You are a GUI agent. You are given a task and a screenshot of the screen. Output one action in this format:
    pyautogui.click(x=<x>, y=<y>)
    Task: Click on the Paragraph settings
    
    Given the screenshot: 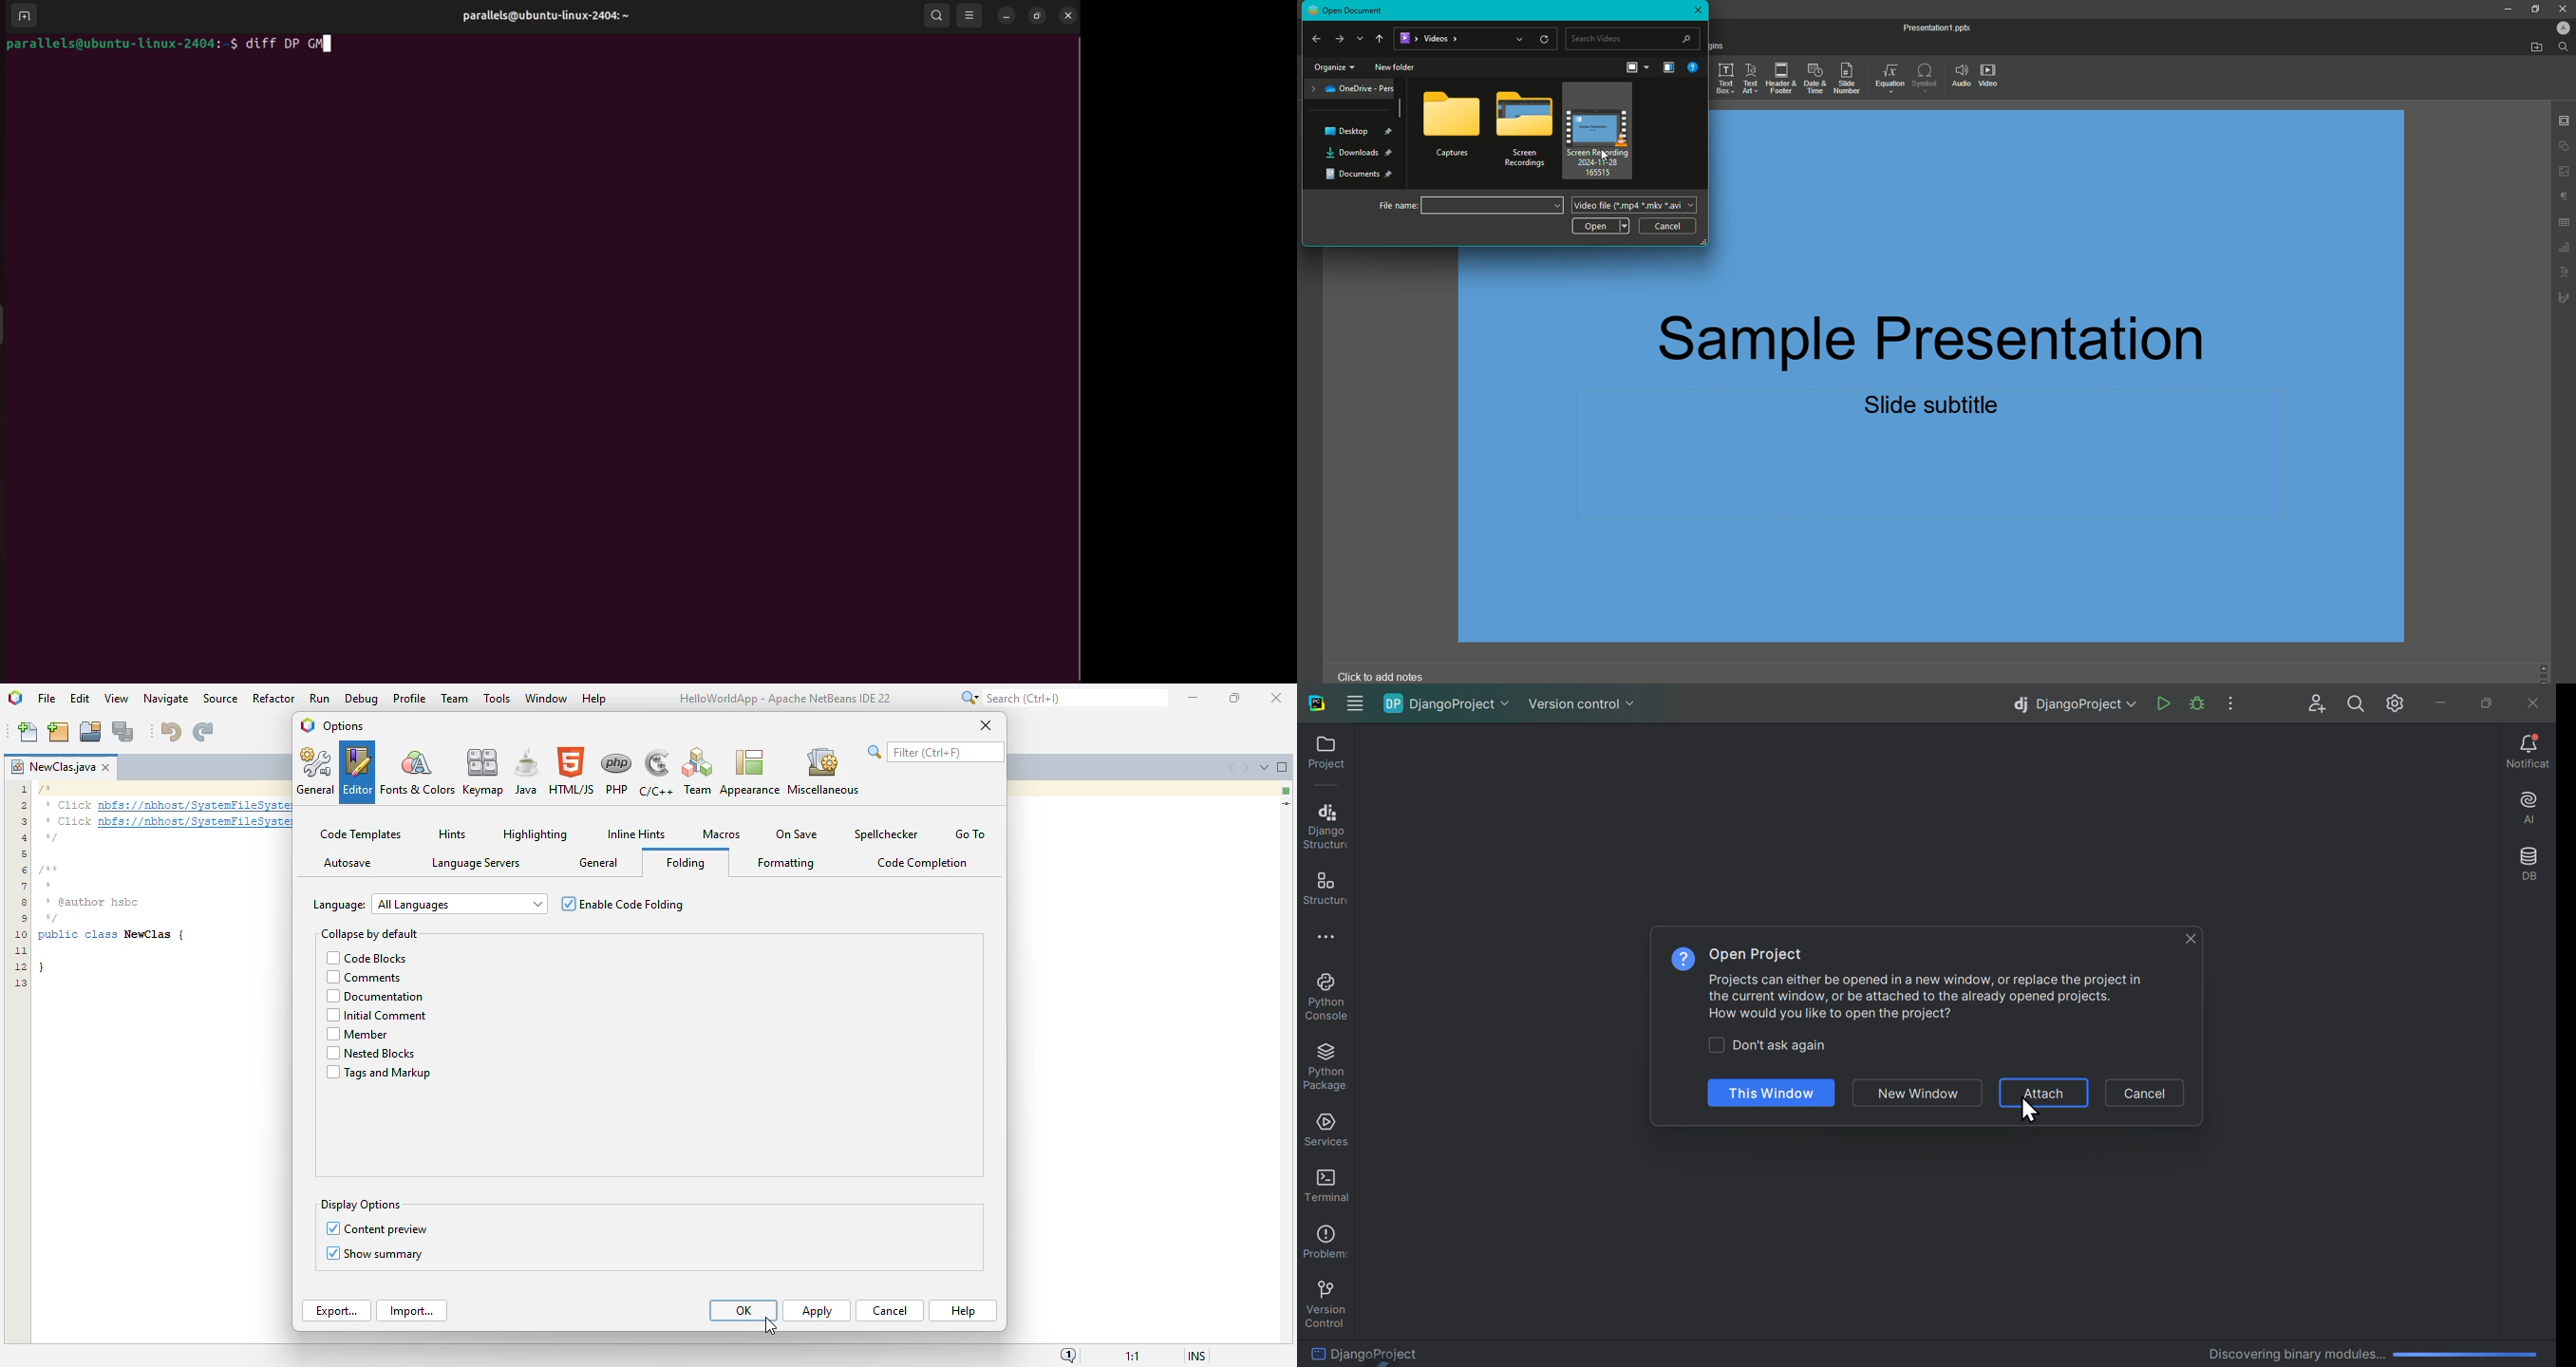 What is the action you would take?
    pyautogui.click(x=2561, y=195)
    